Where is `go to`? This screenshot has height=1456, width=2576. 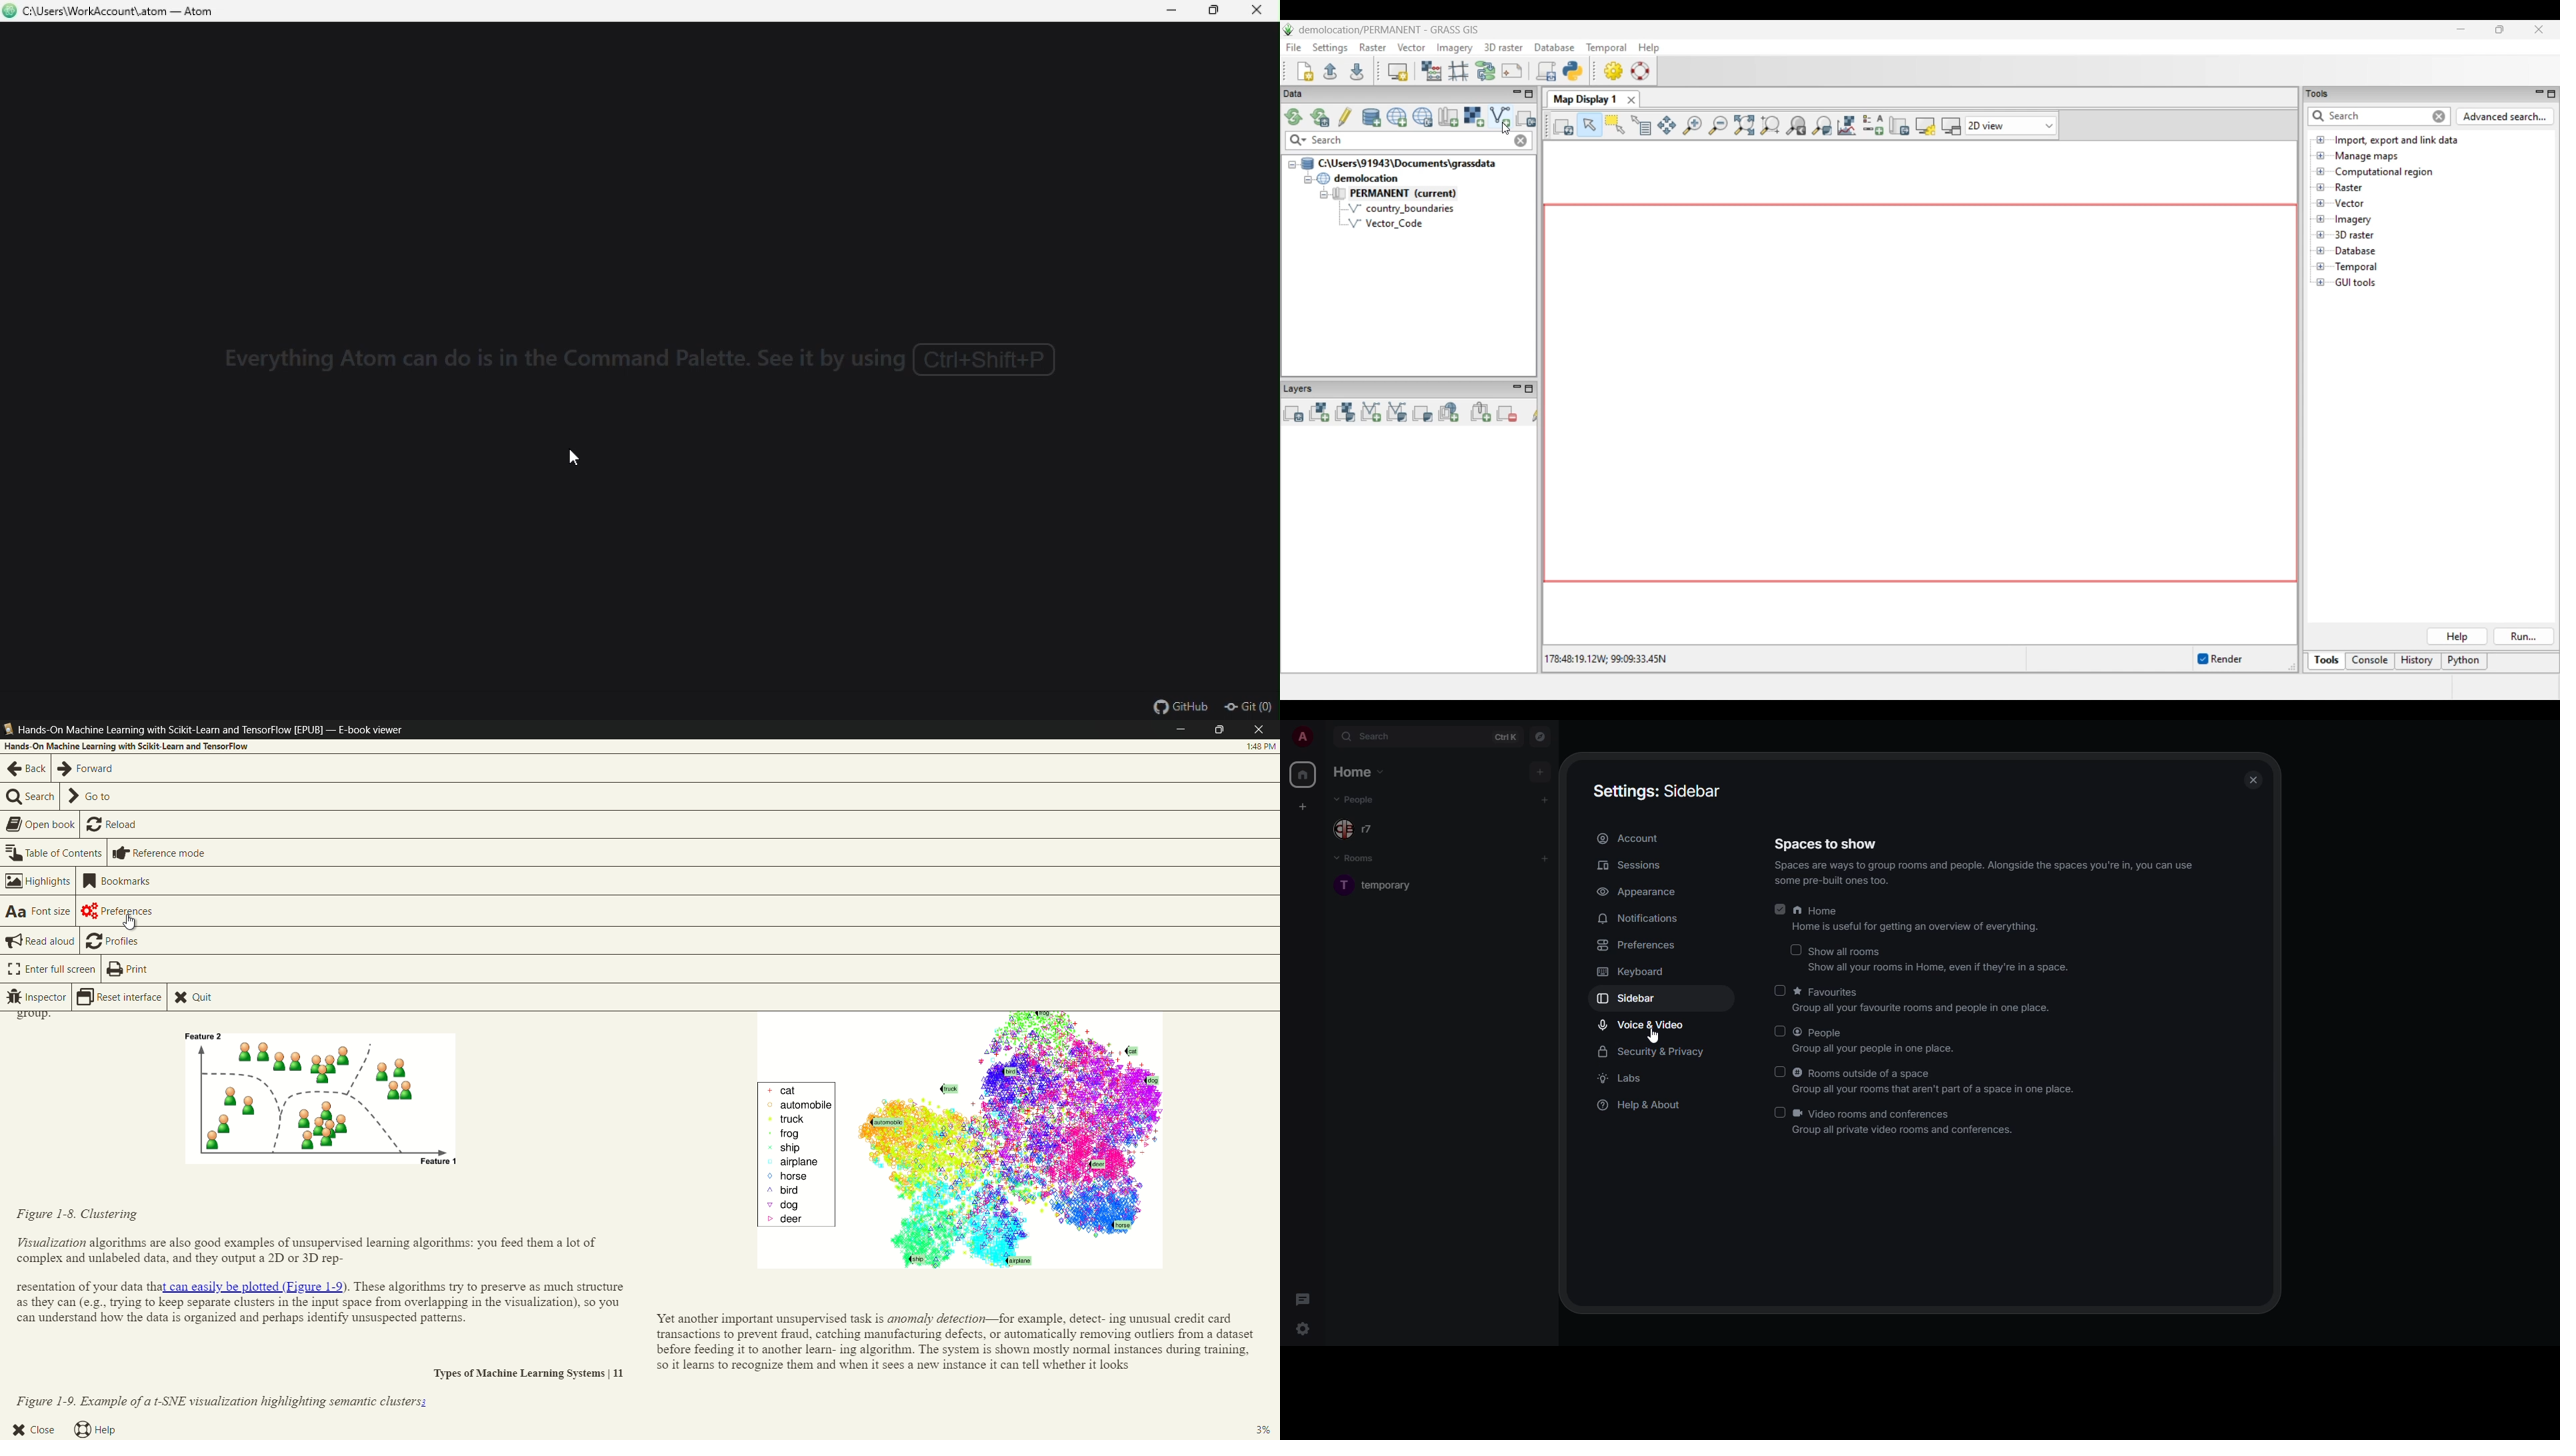
go to is located at coordinates (91, 797).